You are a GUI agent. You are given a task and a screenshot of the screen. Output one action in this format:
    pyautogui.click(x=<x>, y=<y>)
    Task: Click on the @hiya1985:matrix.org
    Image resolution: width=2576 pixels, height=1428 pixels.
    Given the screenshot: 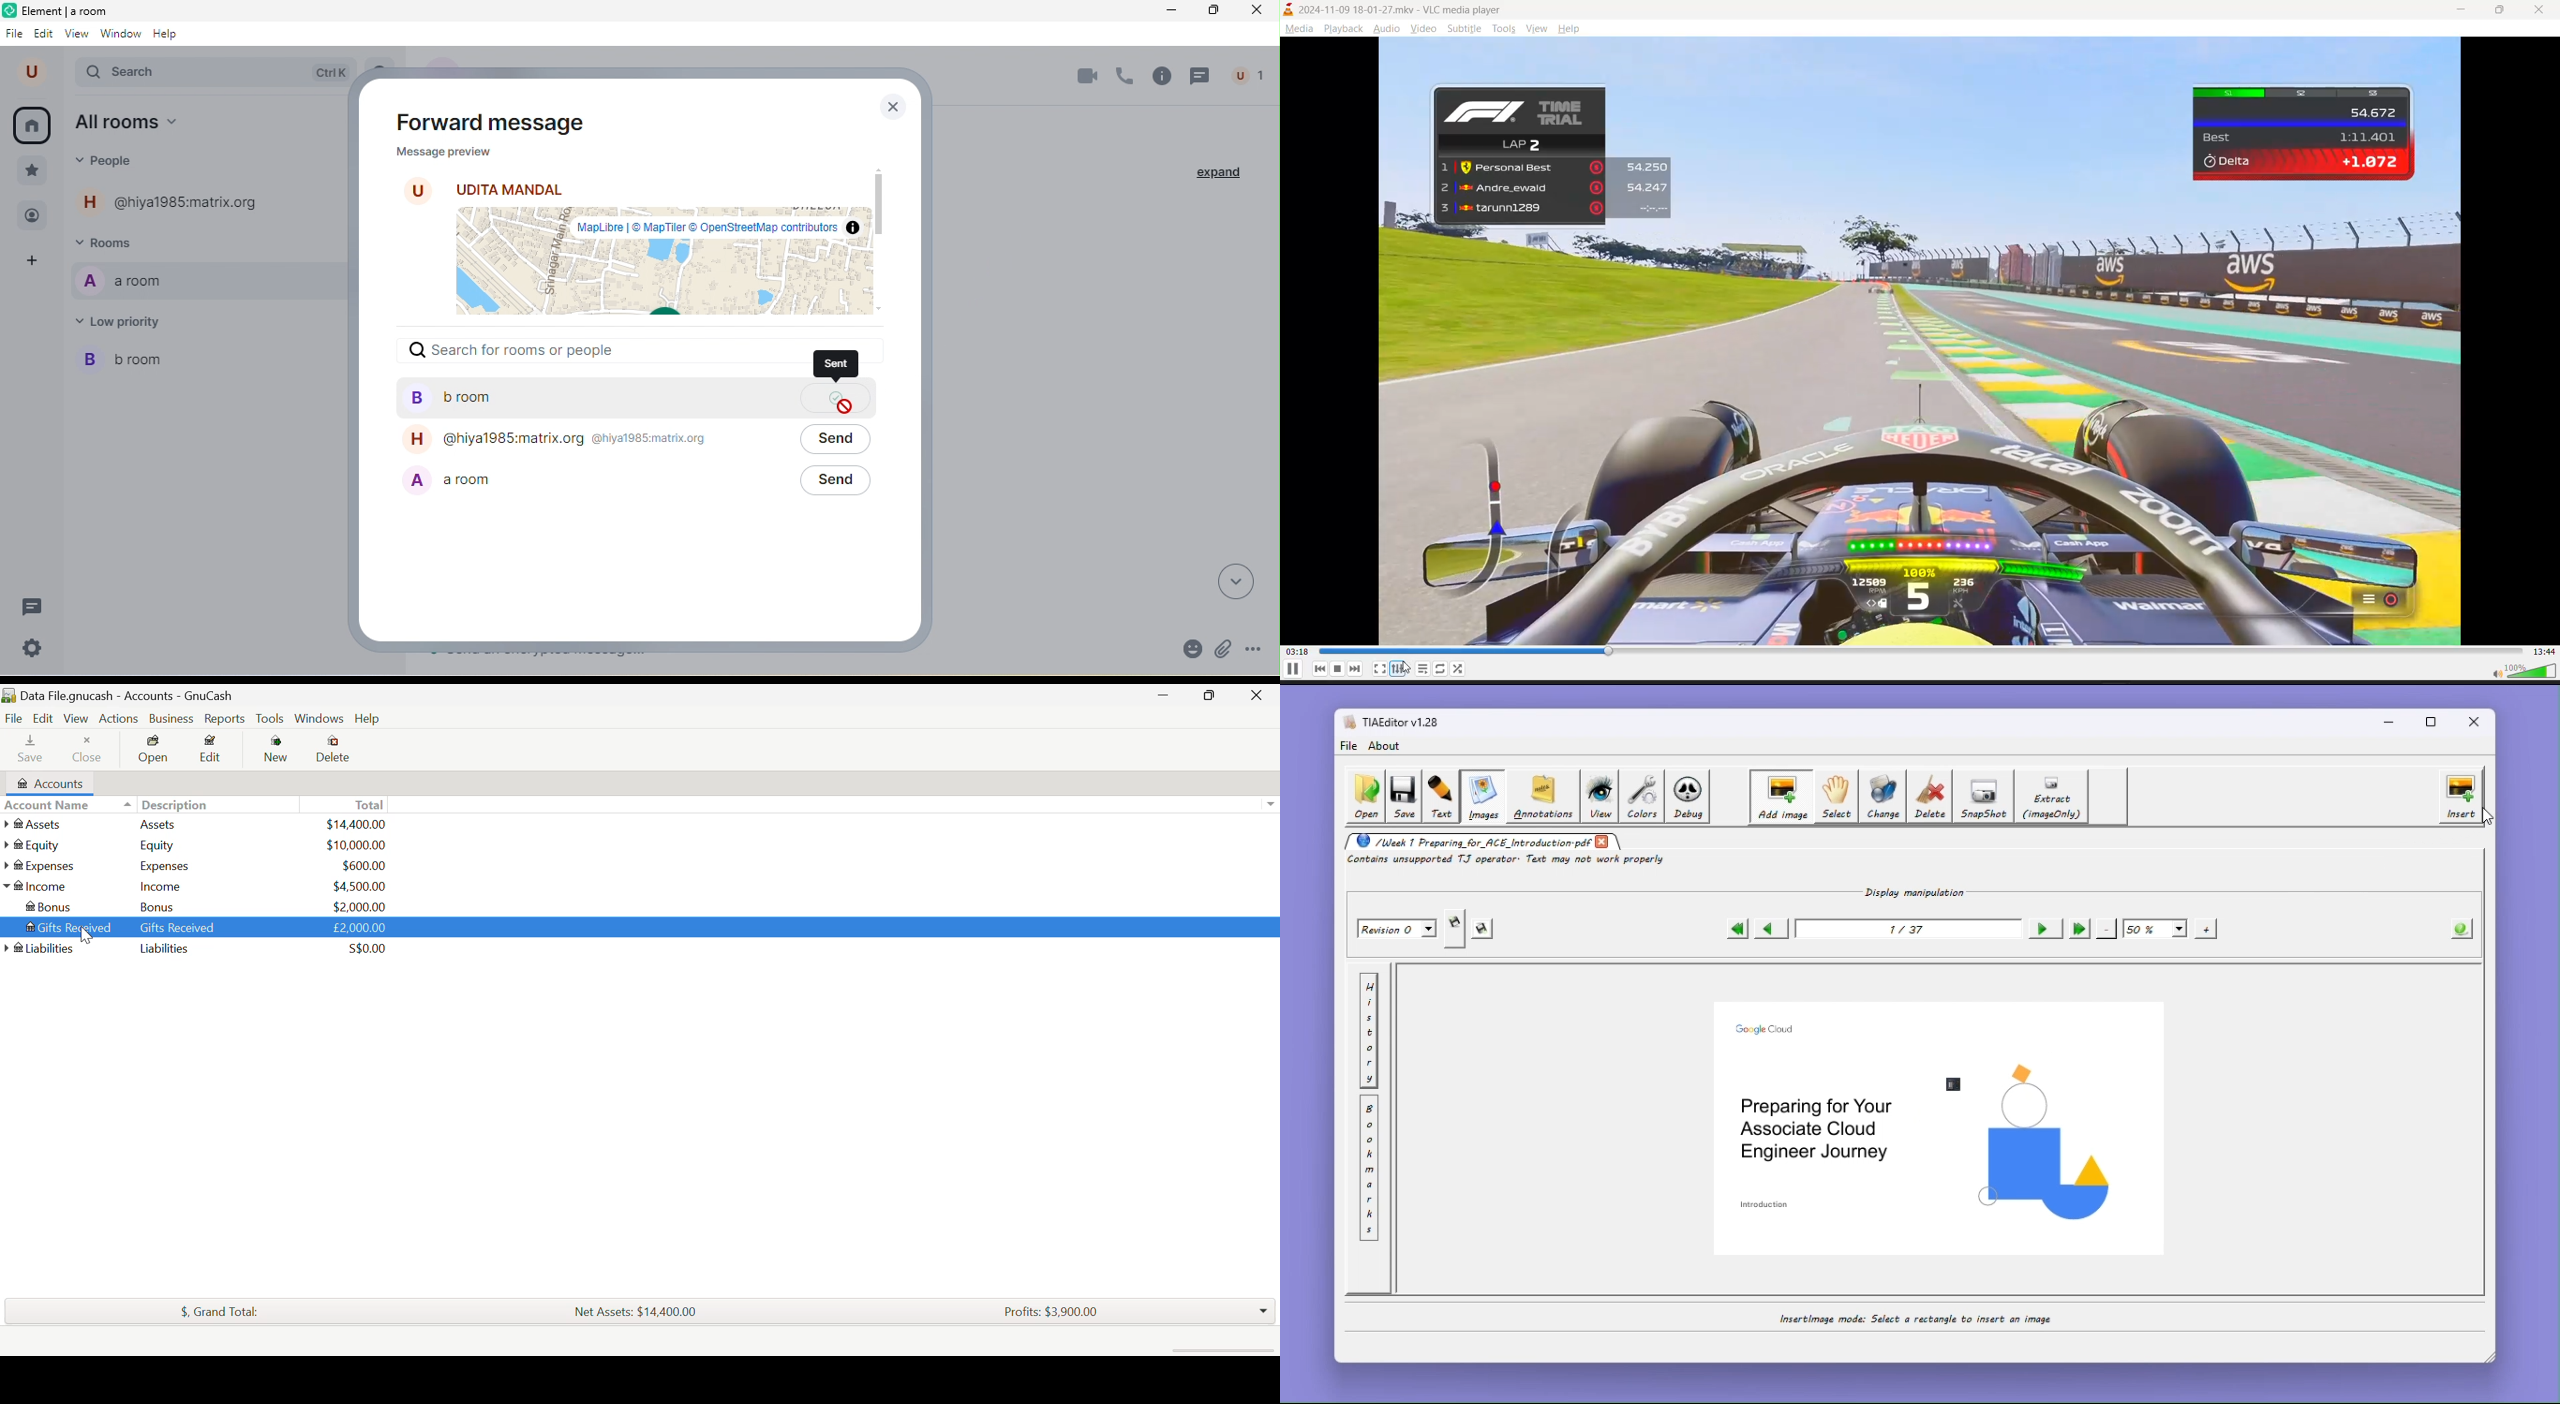 What is the action you would take?
    pyautogui.click(x=590, y=440)
    